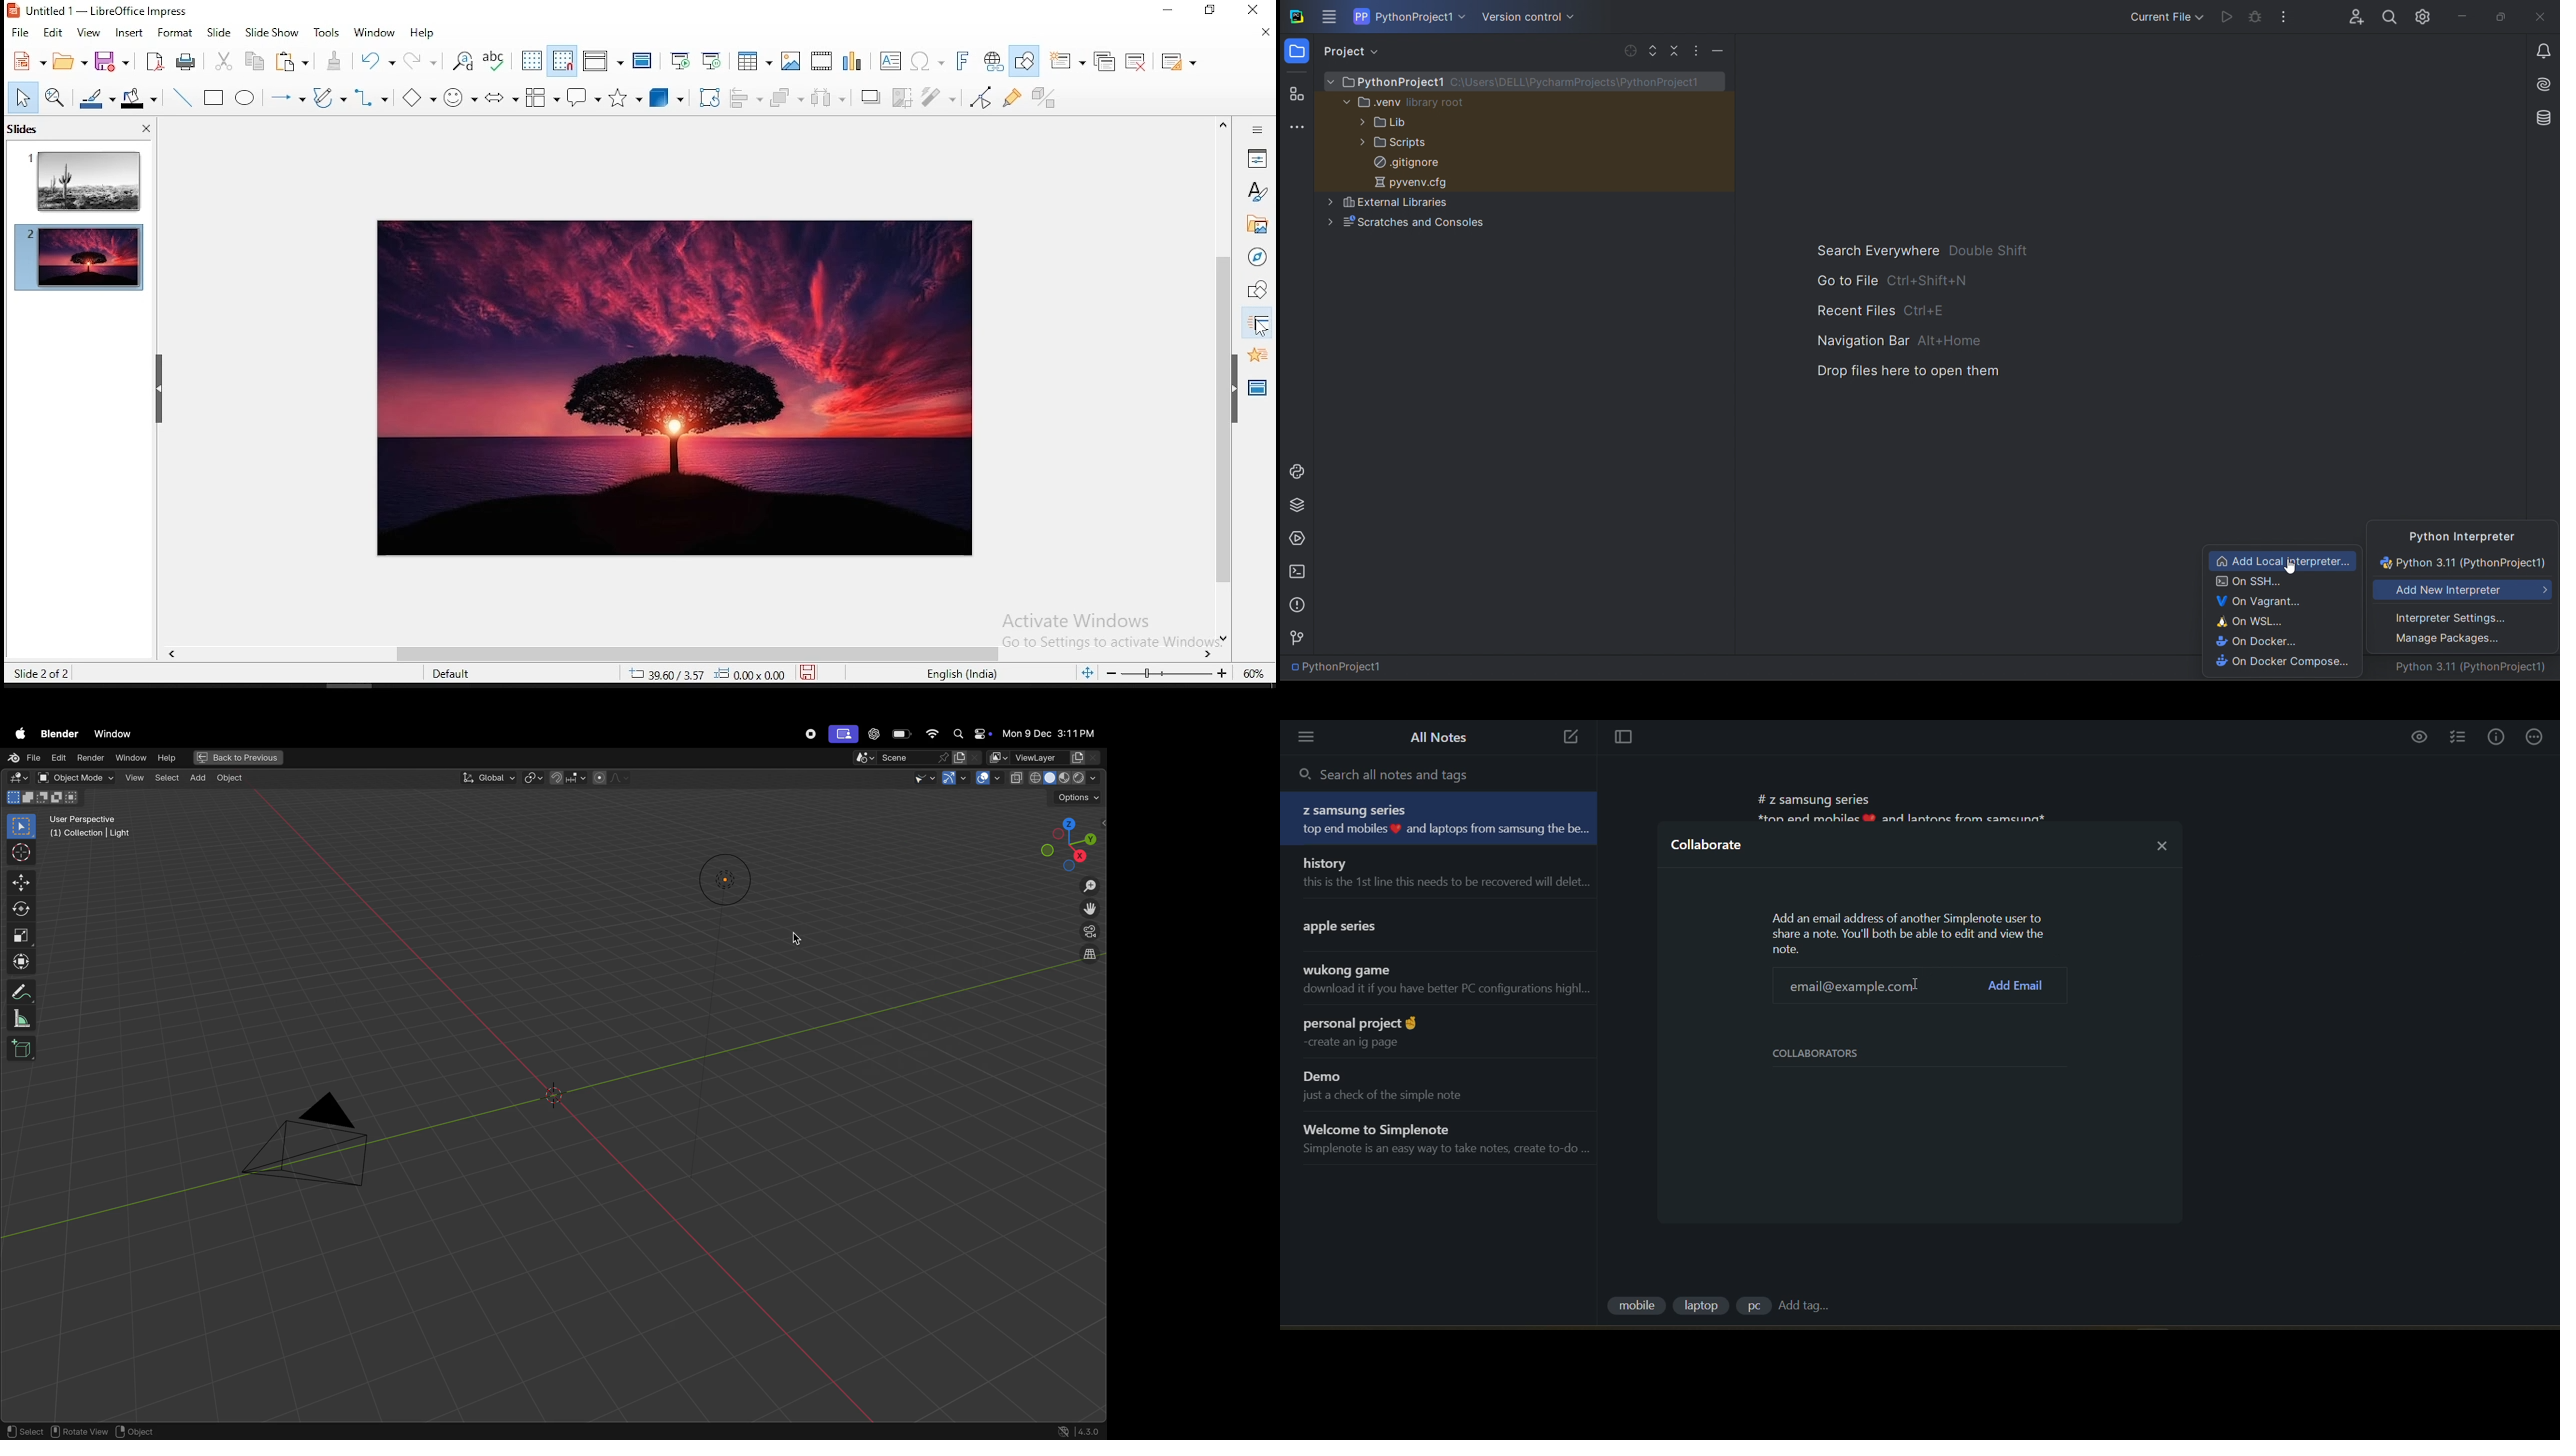 The width and height of the screenshot is (2576, 1456). Describe the element at coordinates (1439, 737) in the screenshot. I see `all notes` at that location.